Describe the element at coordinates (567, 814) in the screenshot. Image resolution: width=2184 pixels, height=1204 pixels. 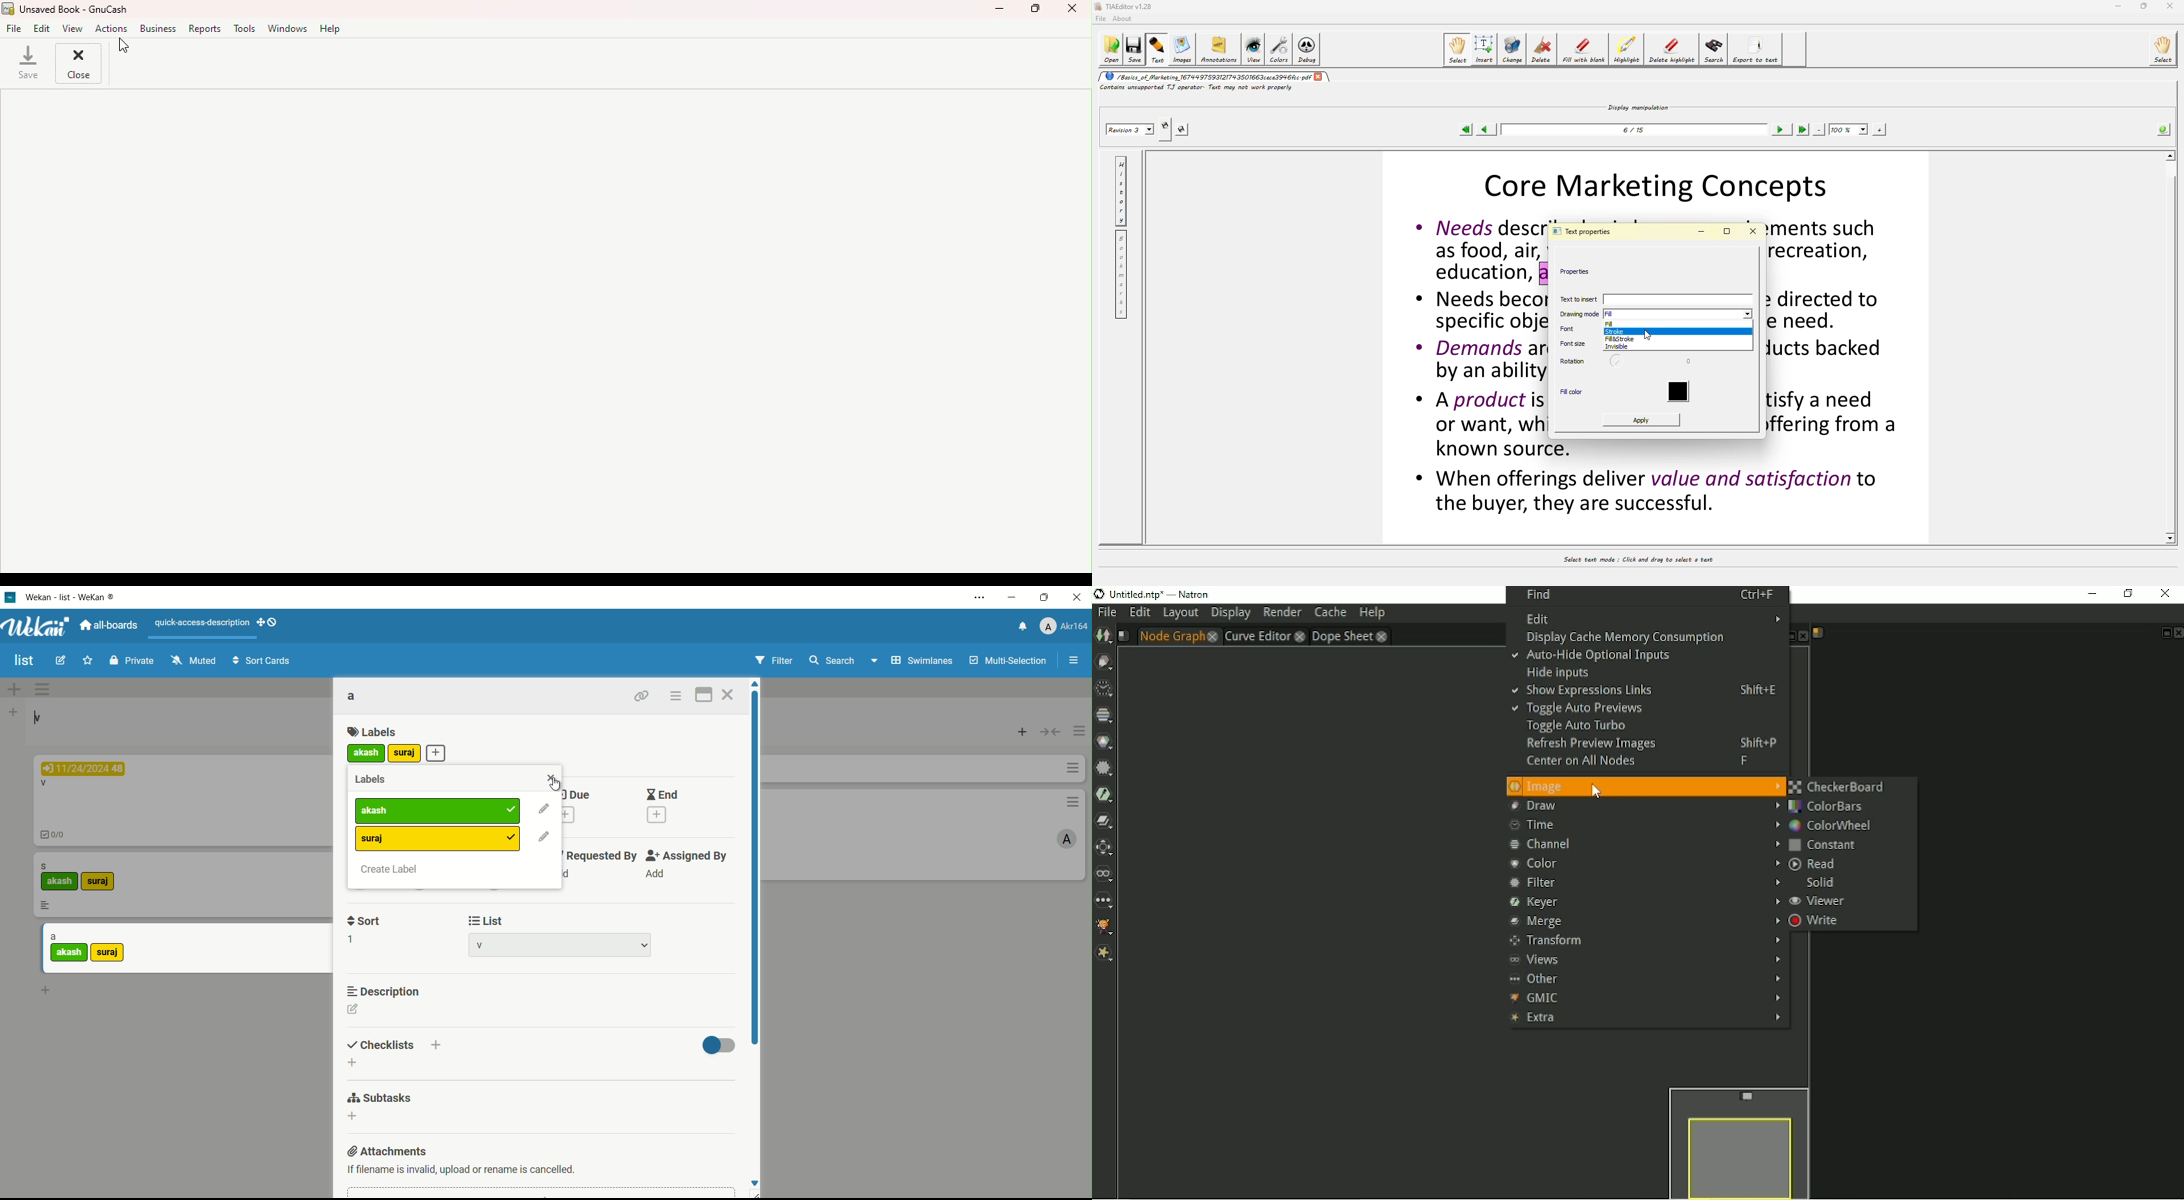
I see `add due date` at that location.